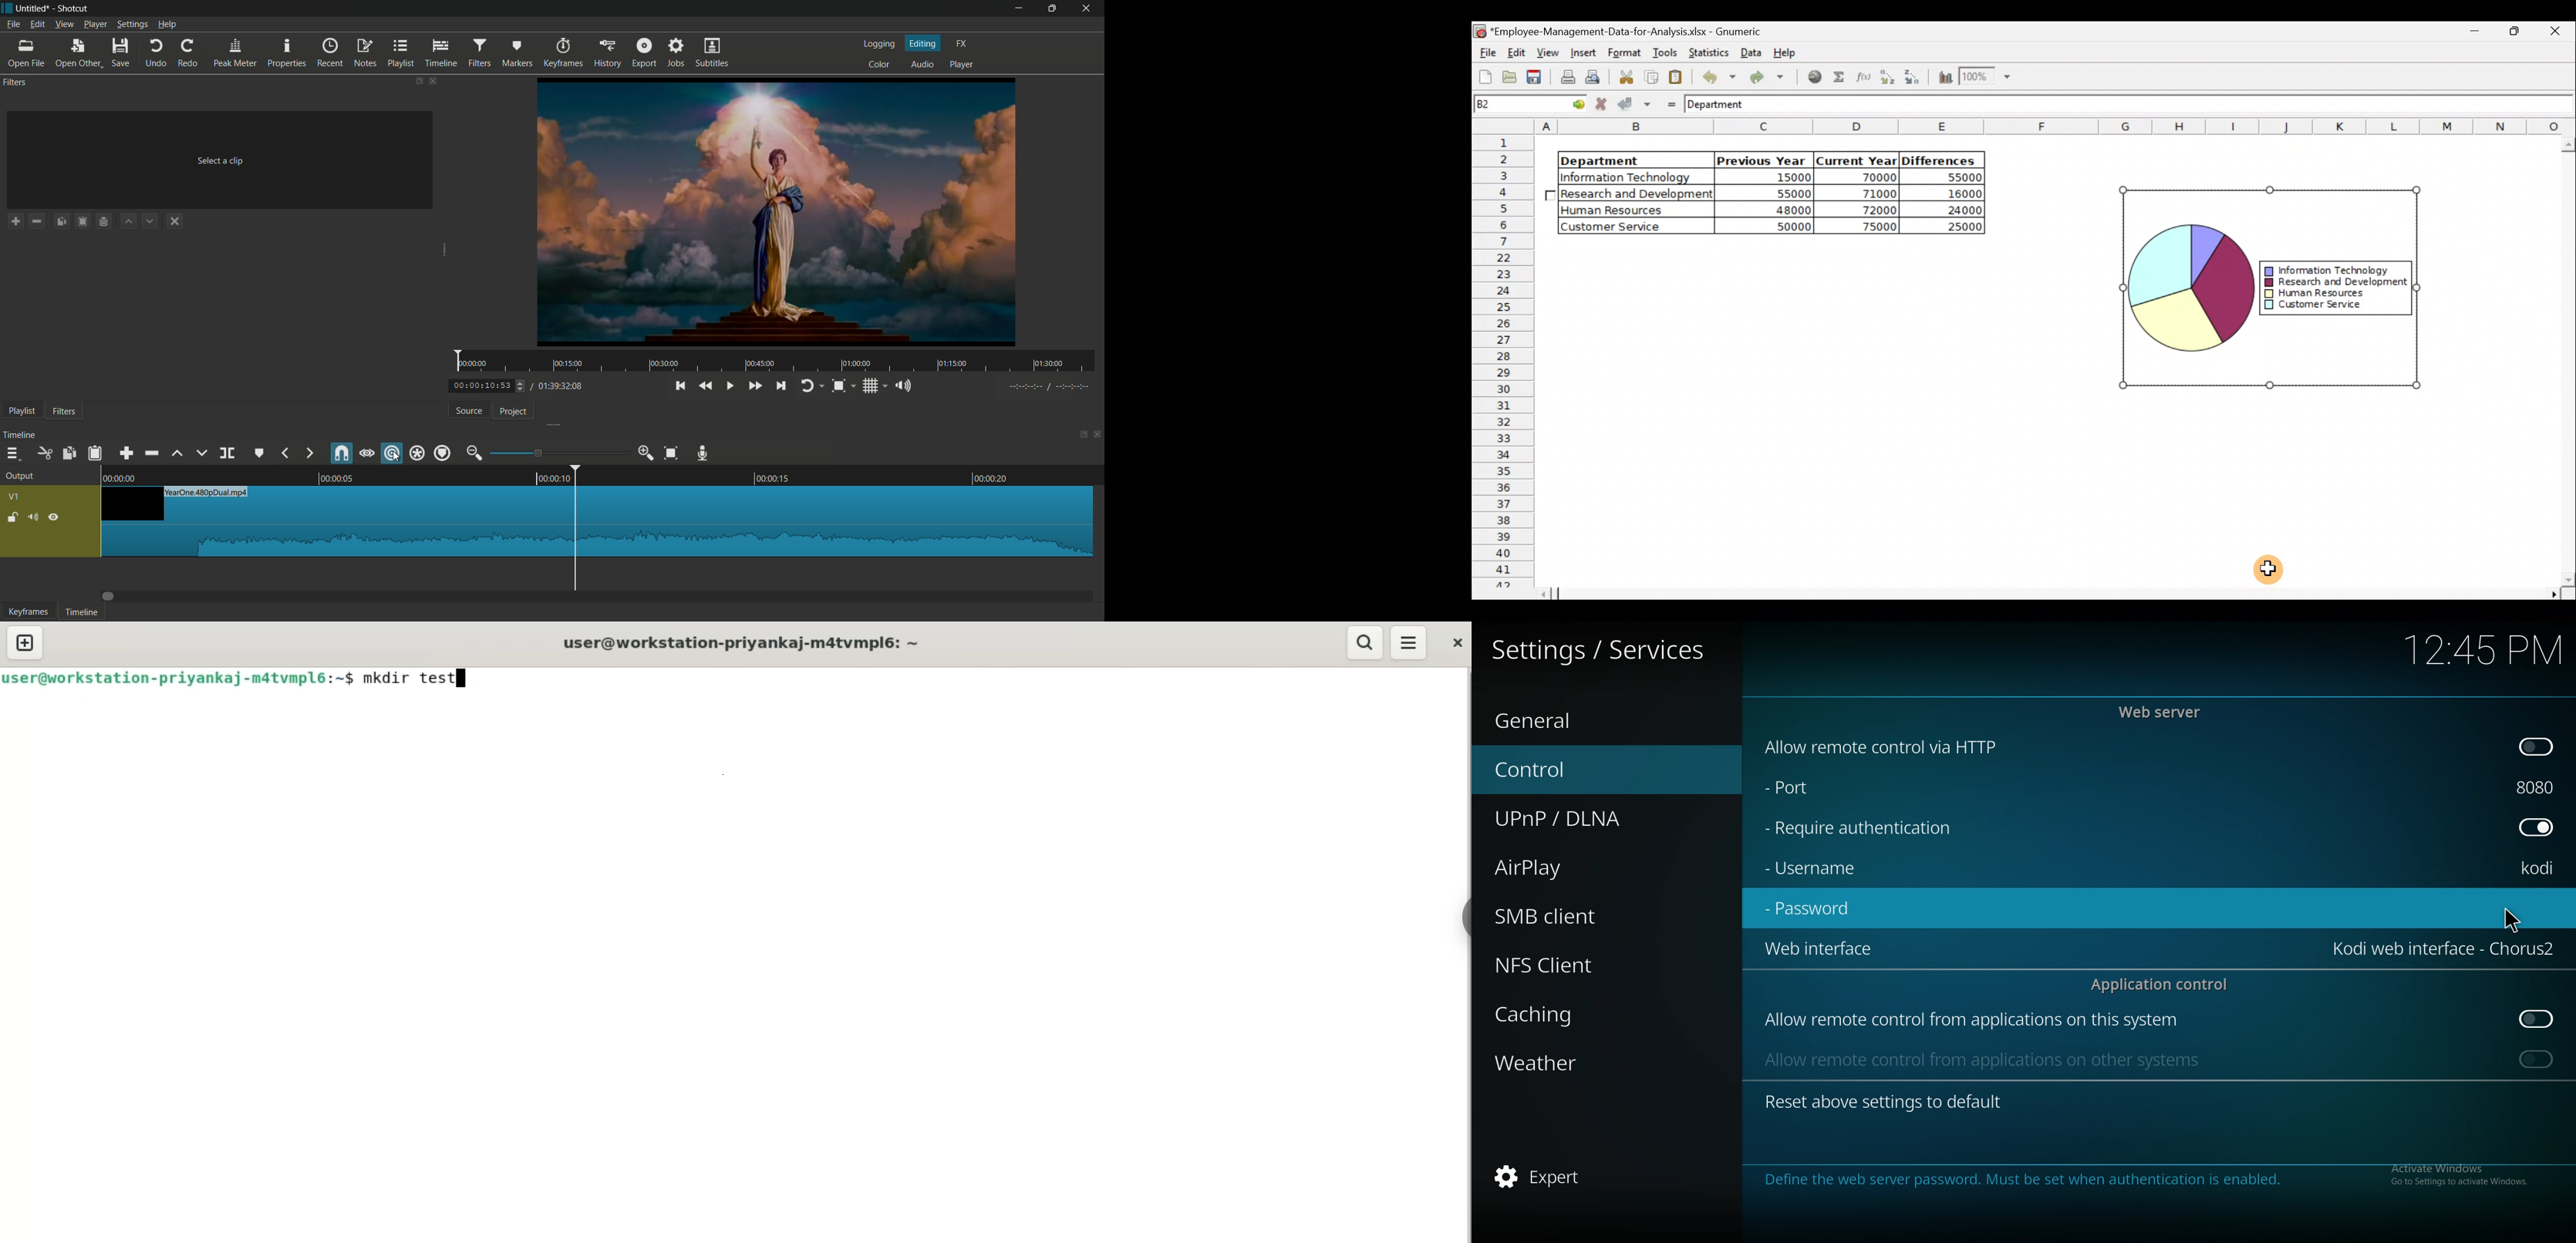 The height and width of the screenshot is (1260, 2576). I want to click on services, so click(1604, 649).